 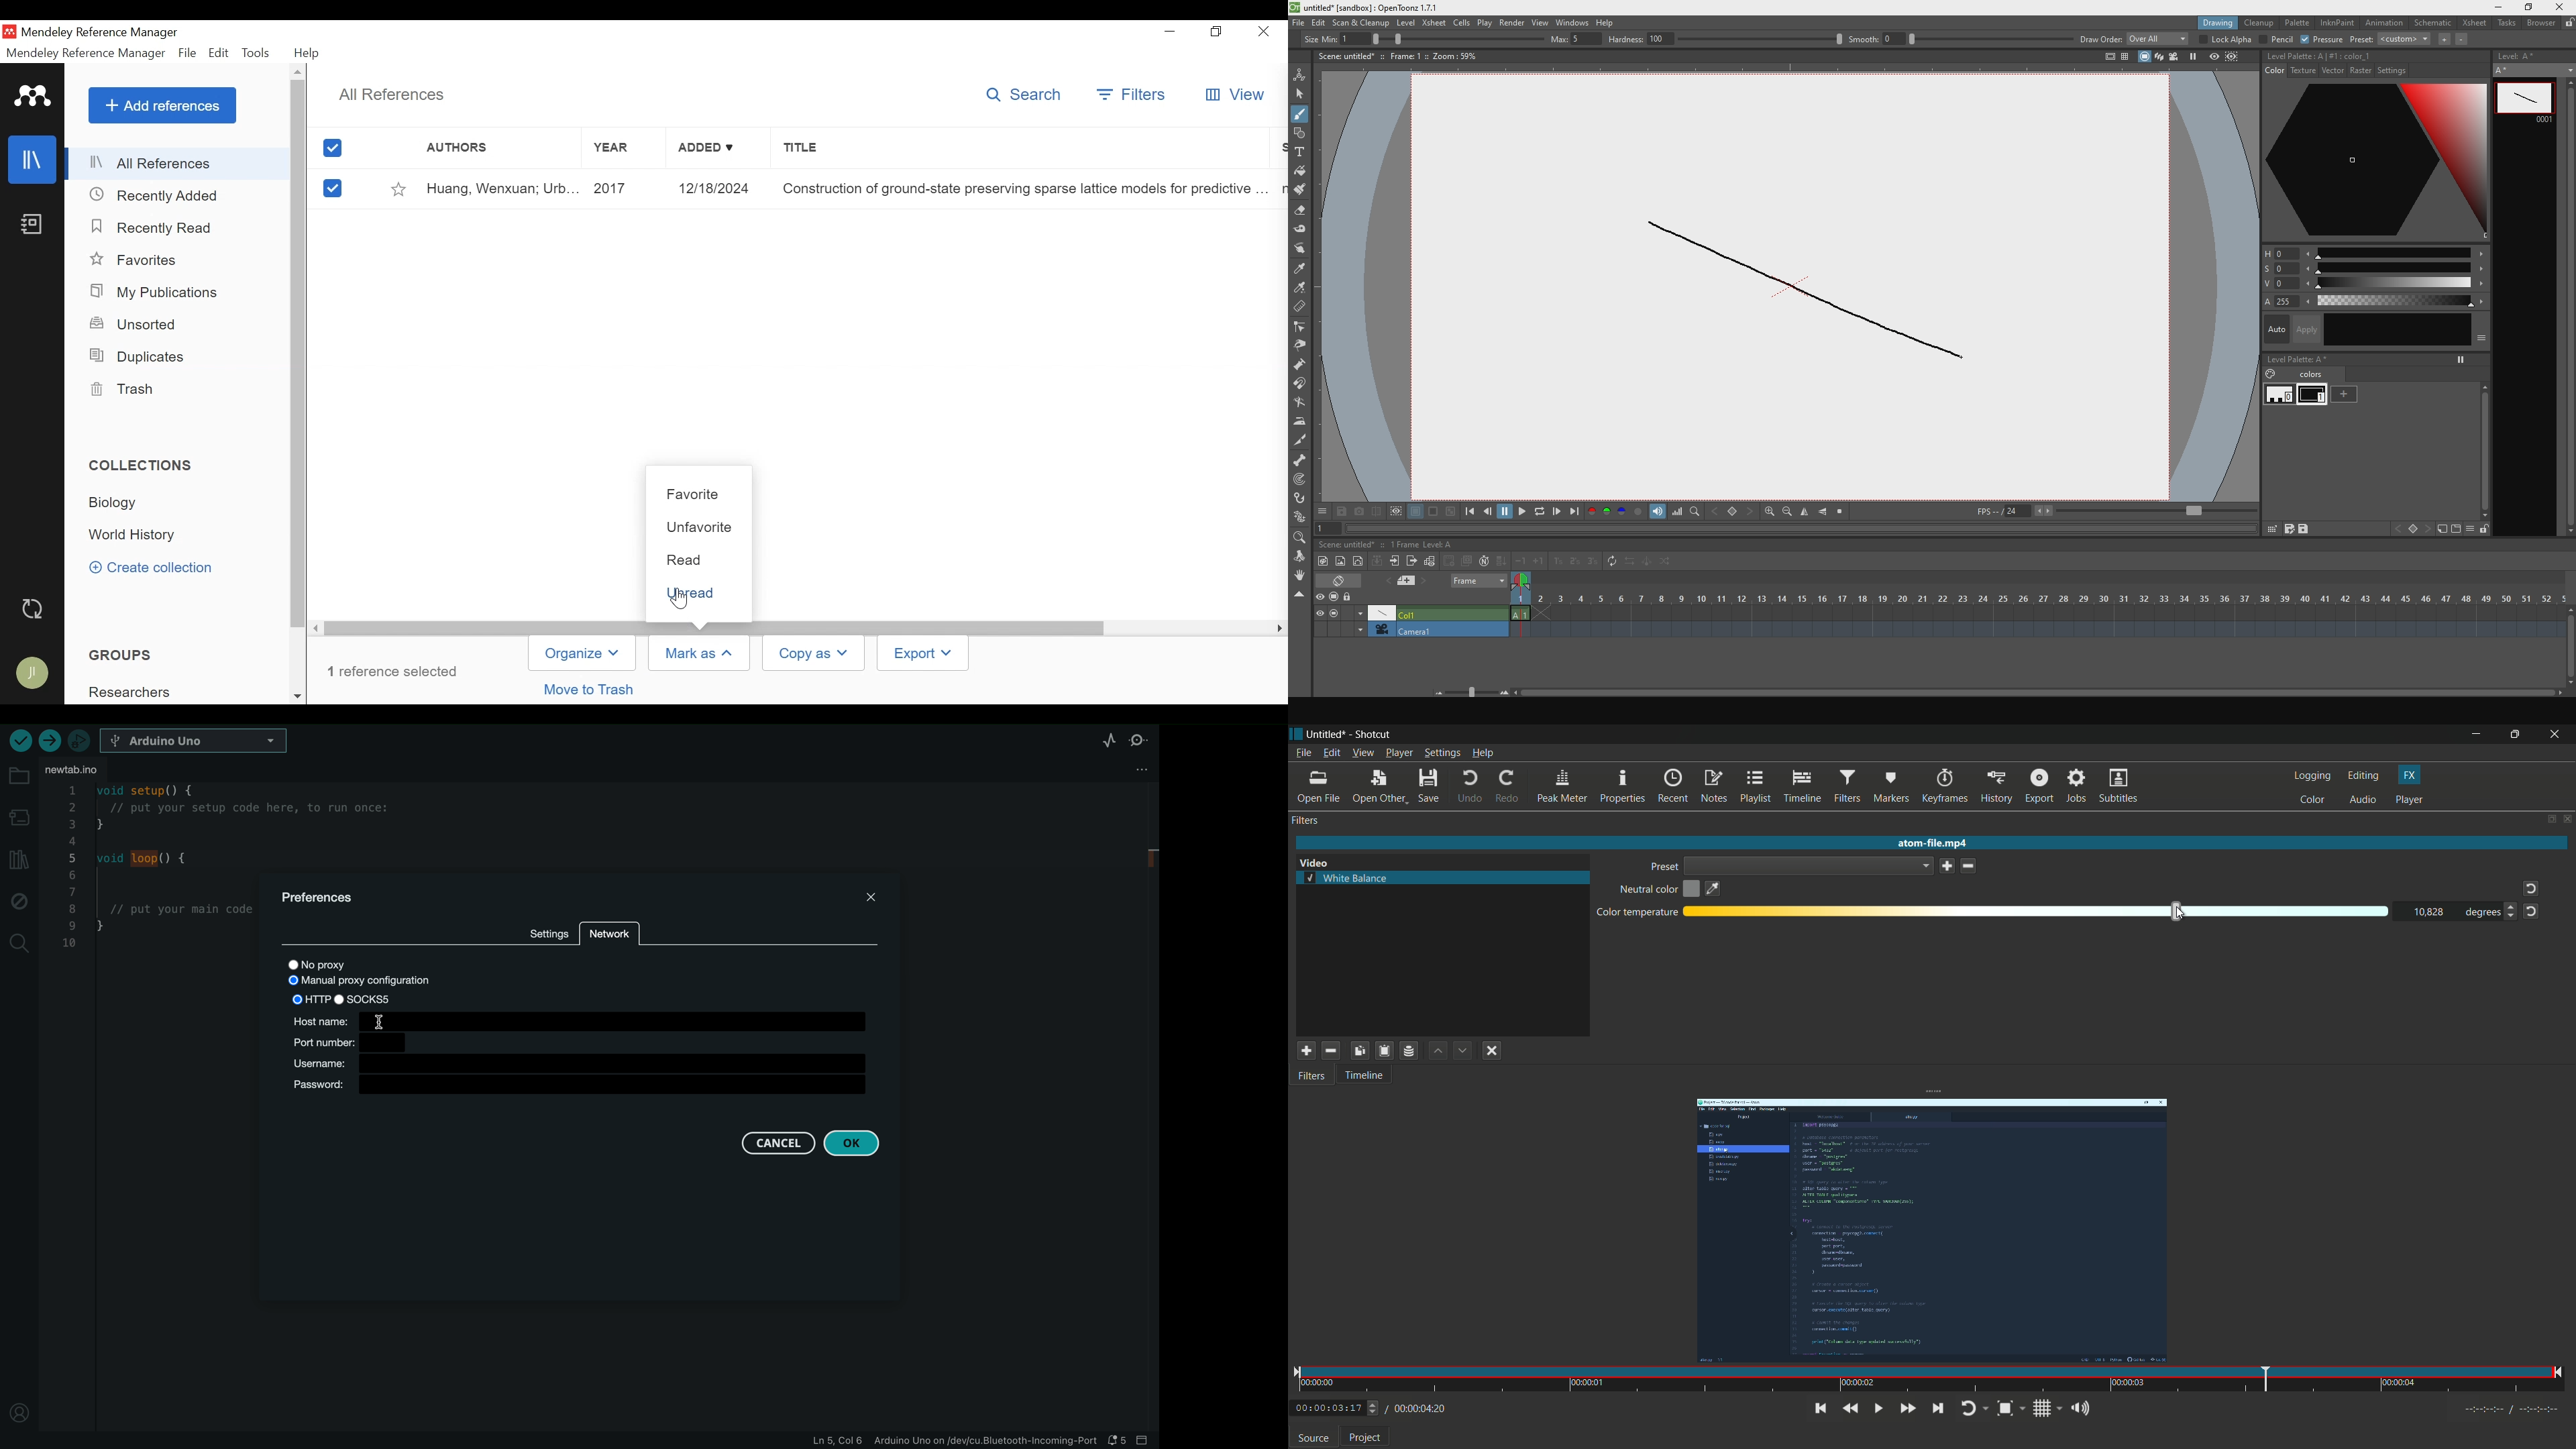 I want to click on frames toolbar, so click(x=1409, y=560).